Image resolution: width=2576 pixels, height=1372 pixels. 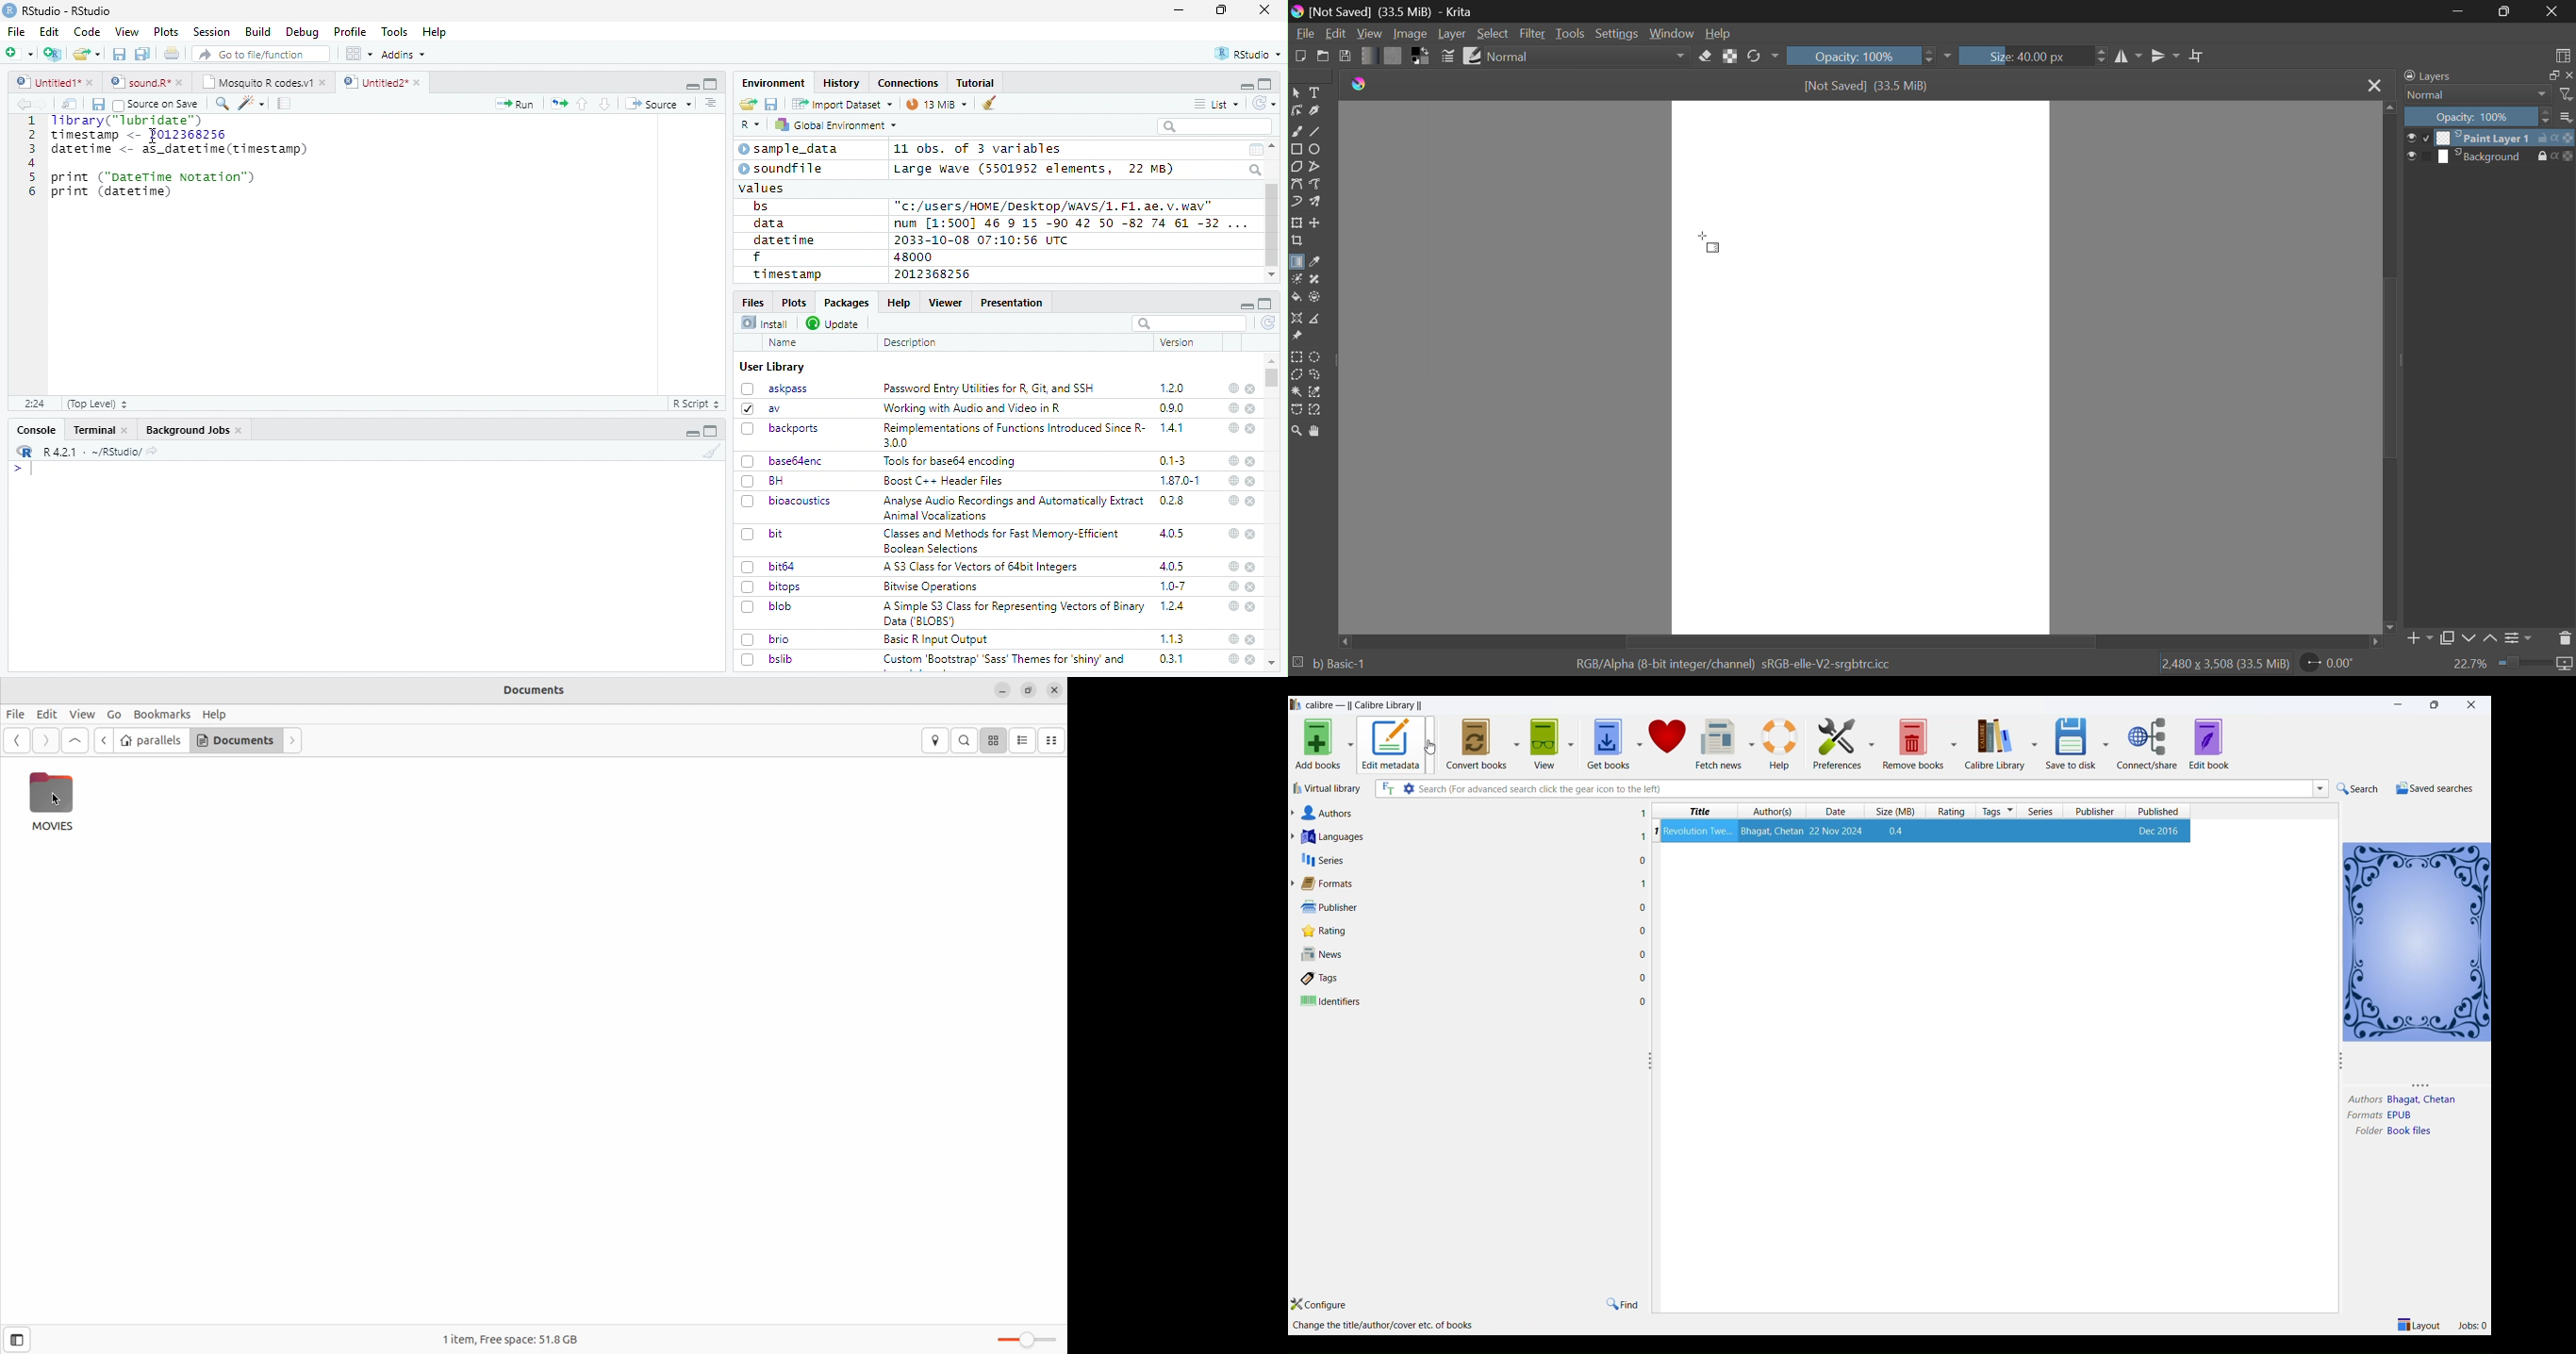 I want to click on close, so click(x=1251, y=429).